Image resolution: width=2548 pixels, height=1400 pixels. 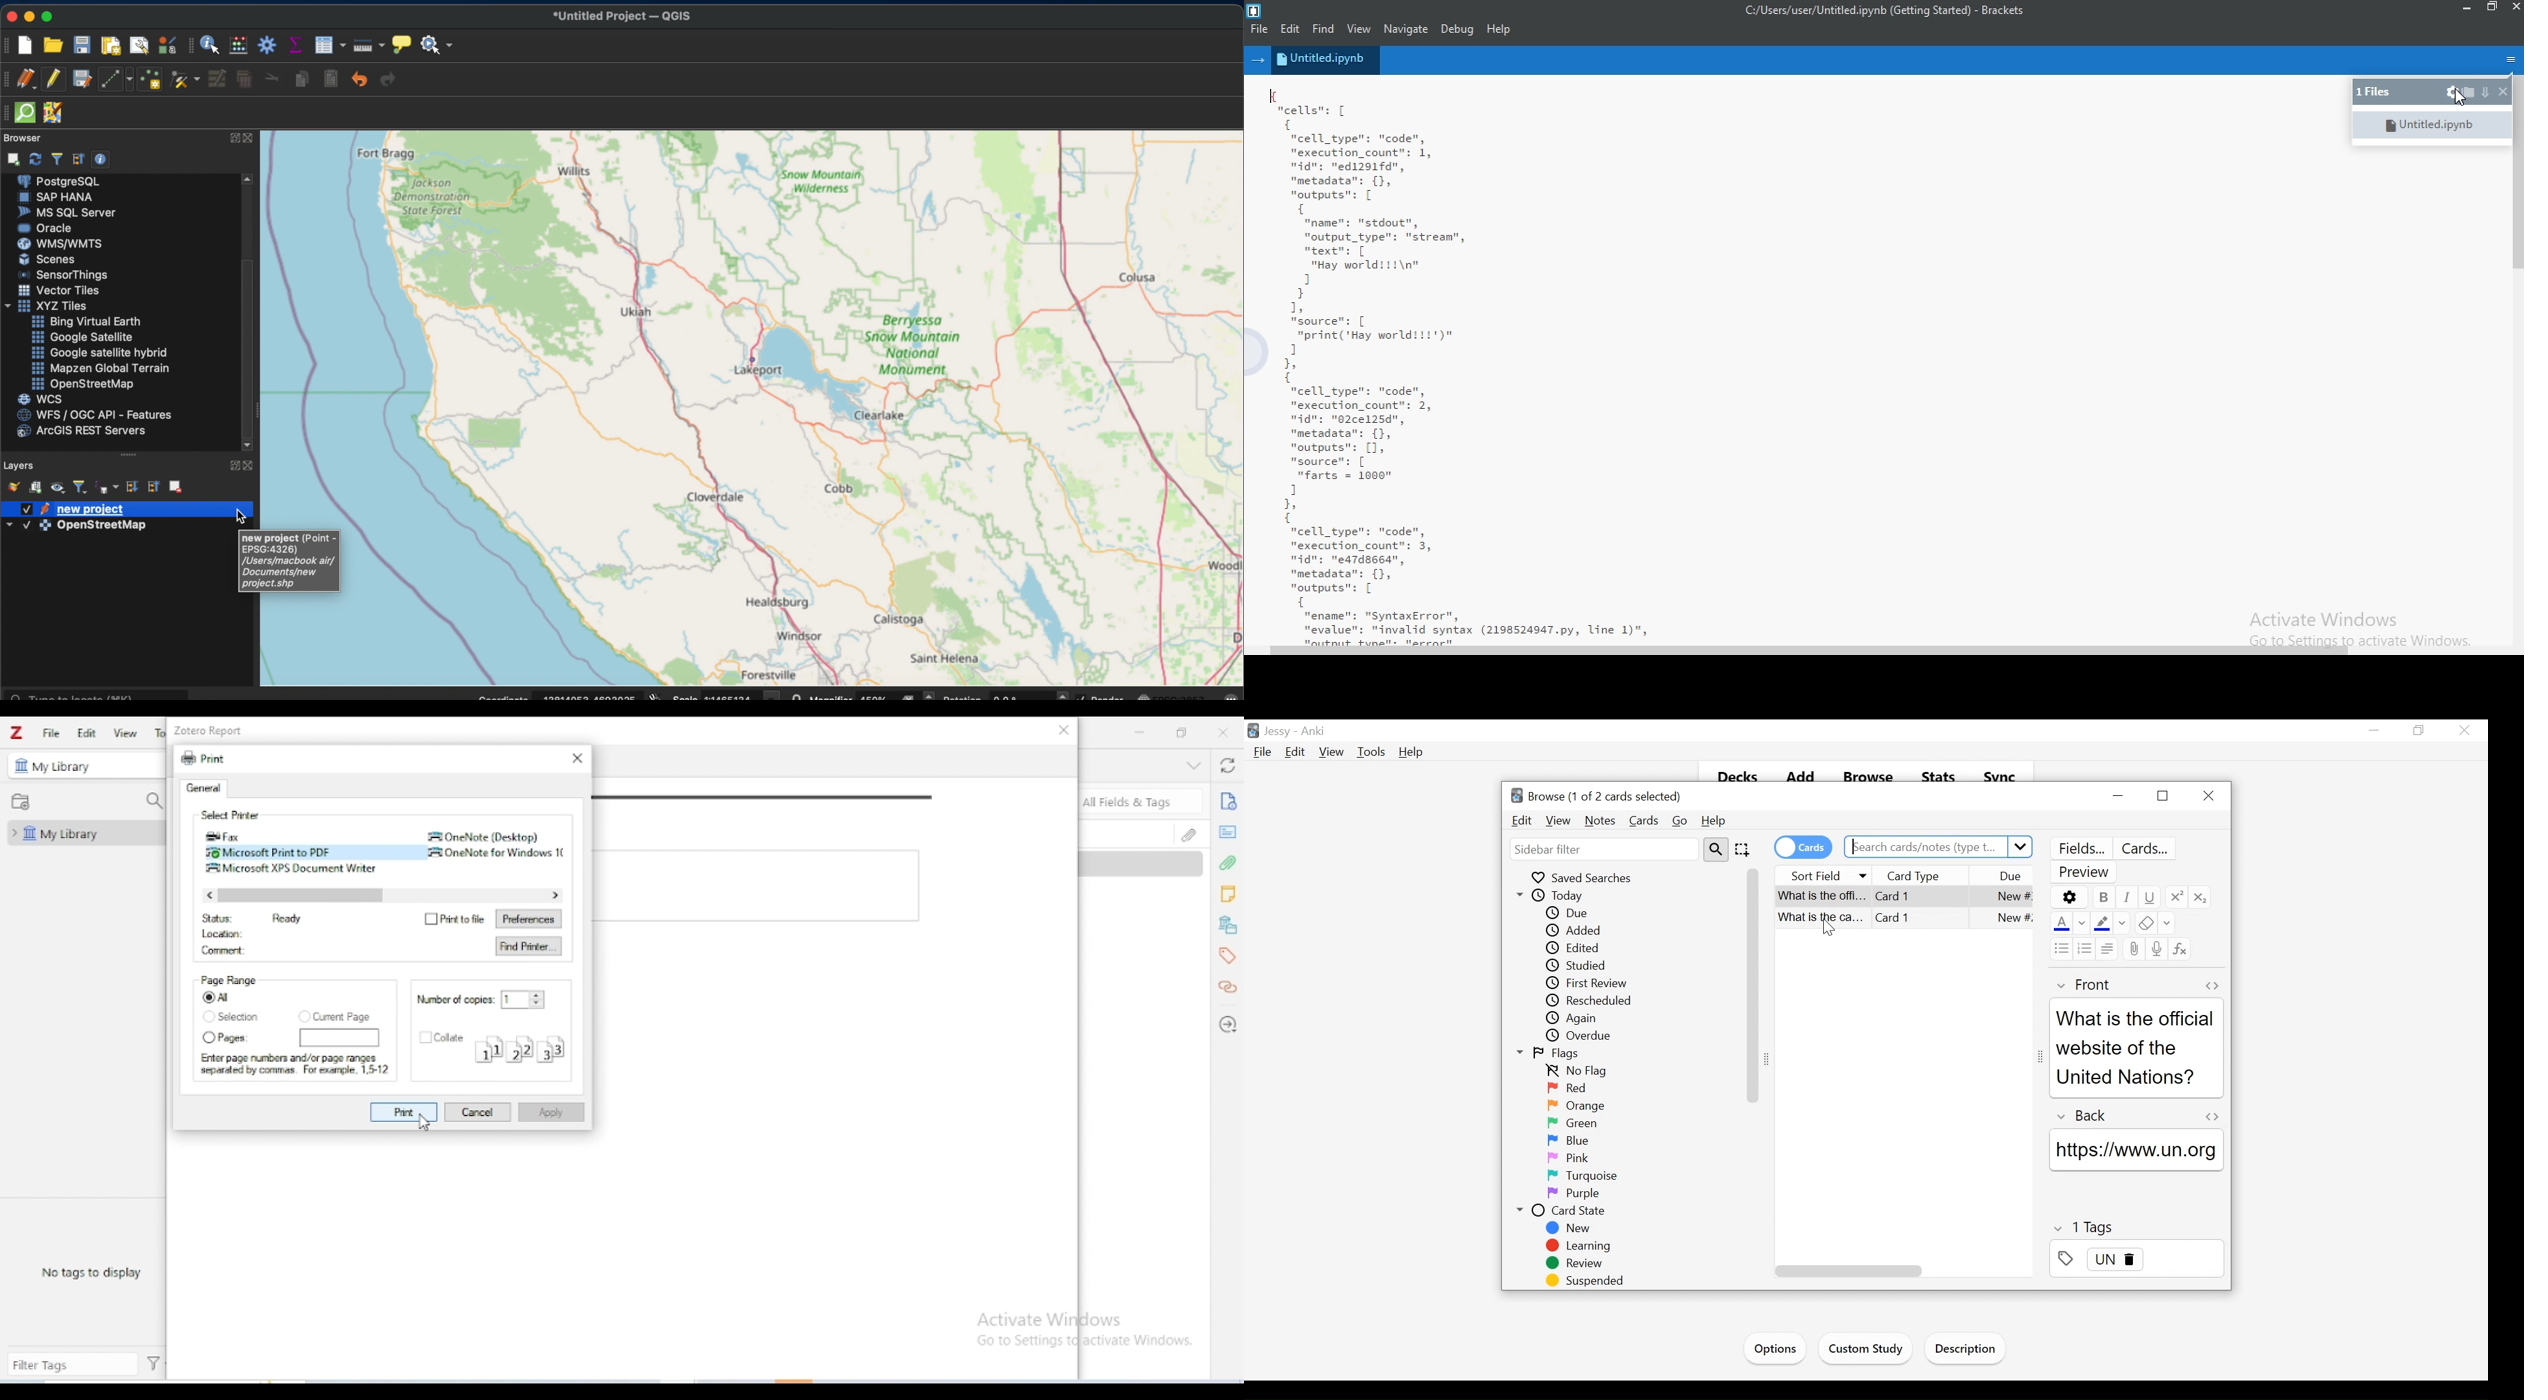 I want to click on Debug, so click(x=1458, y=30).